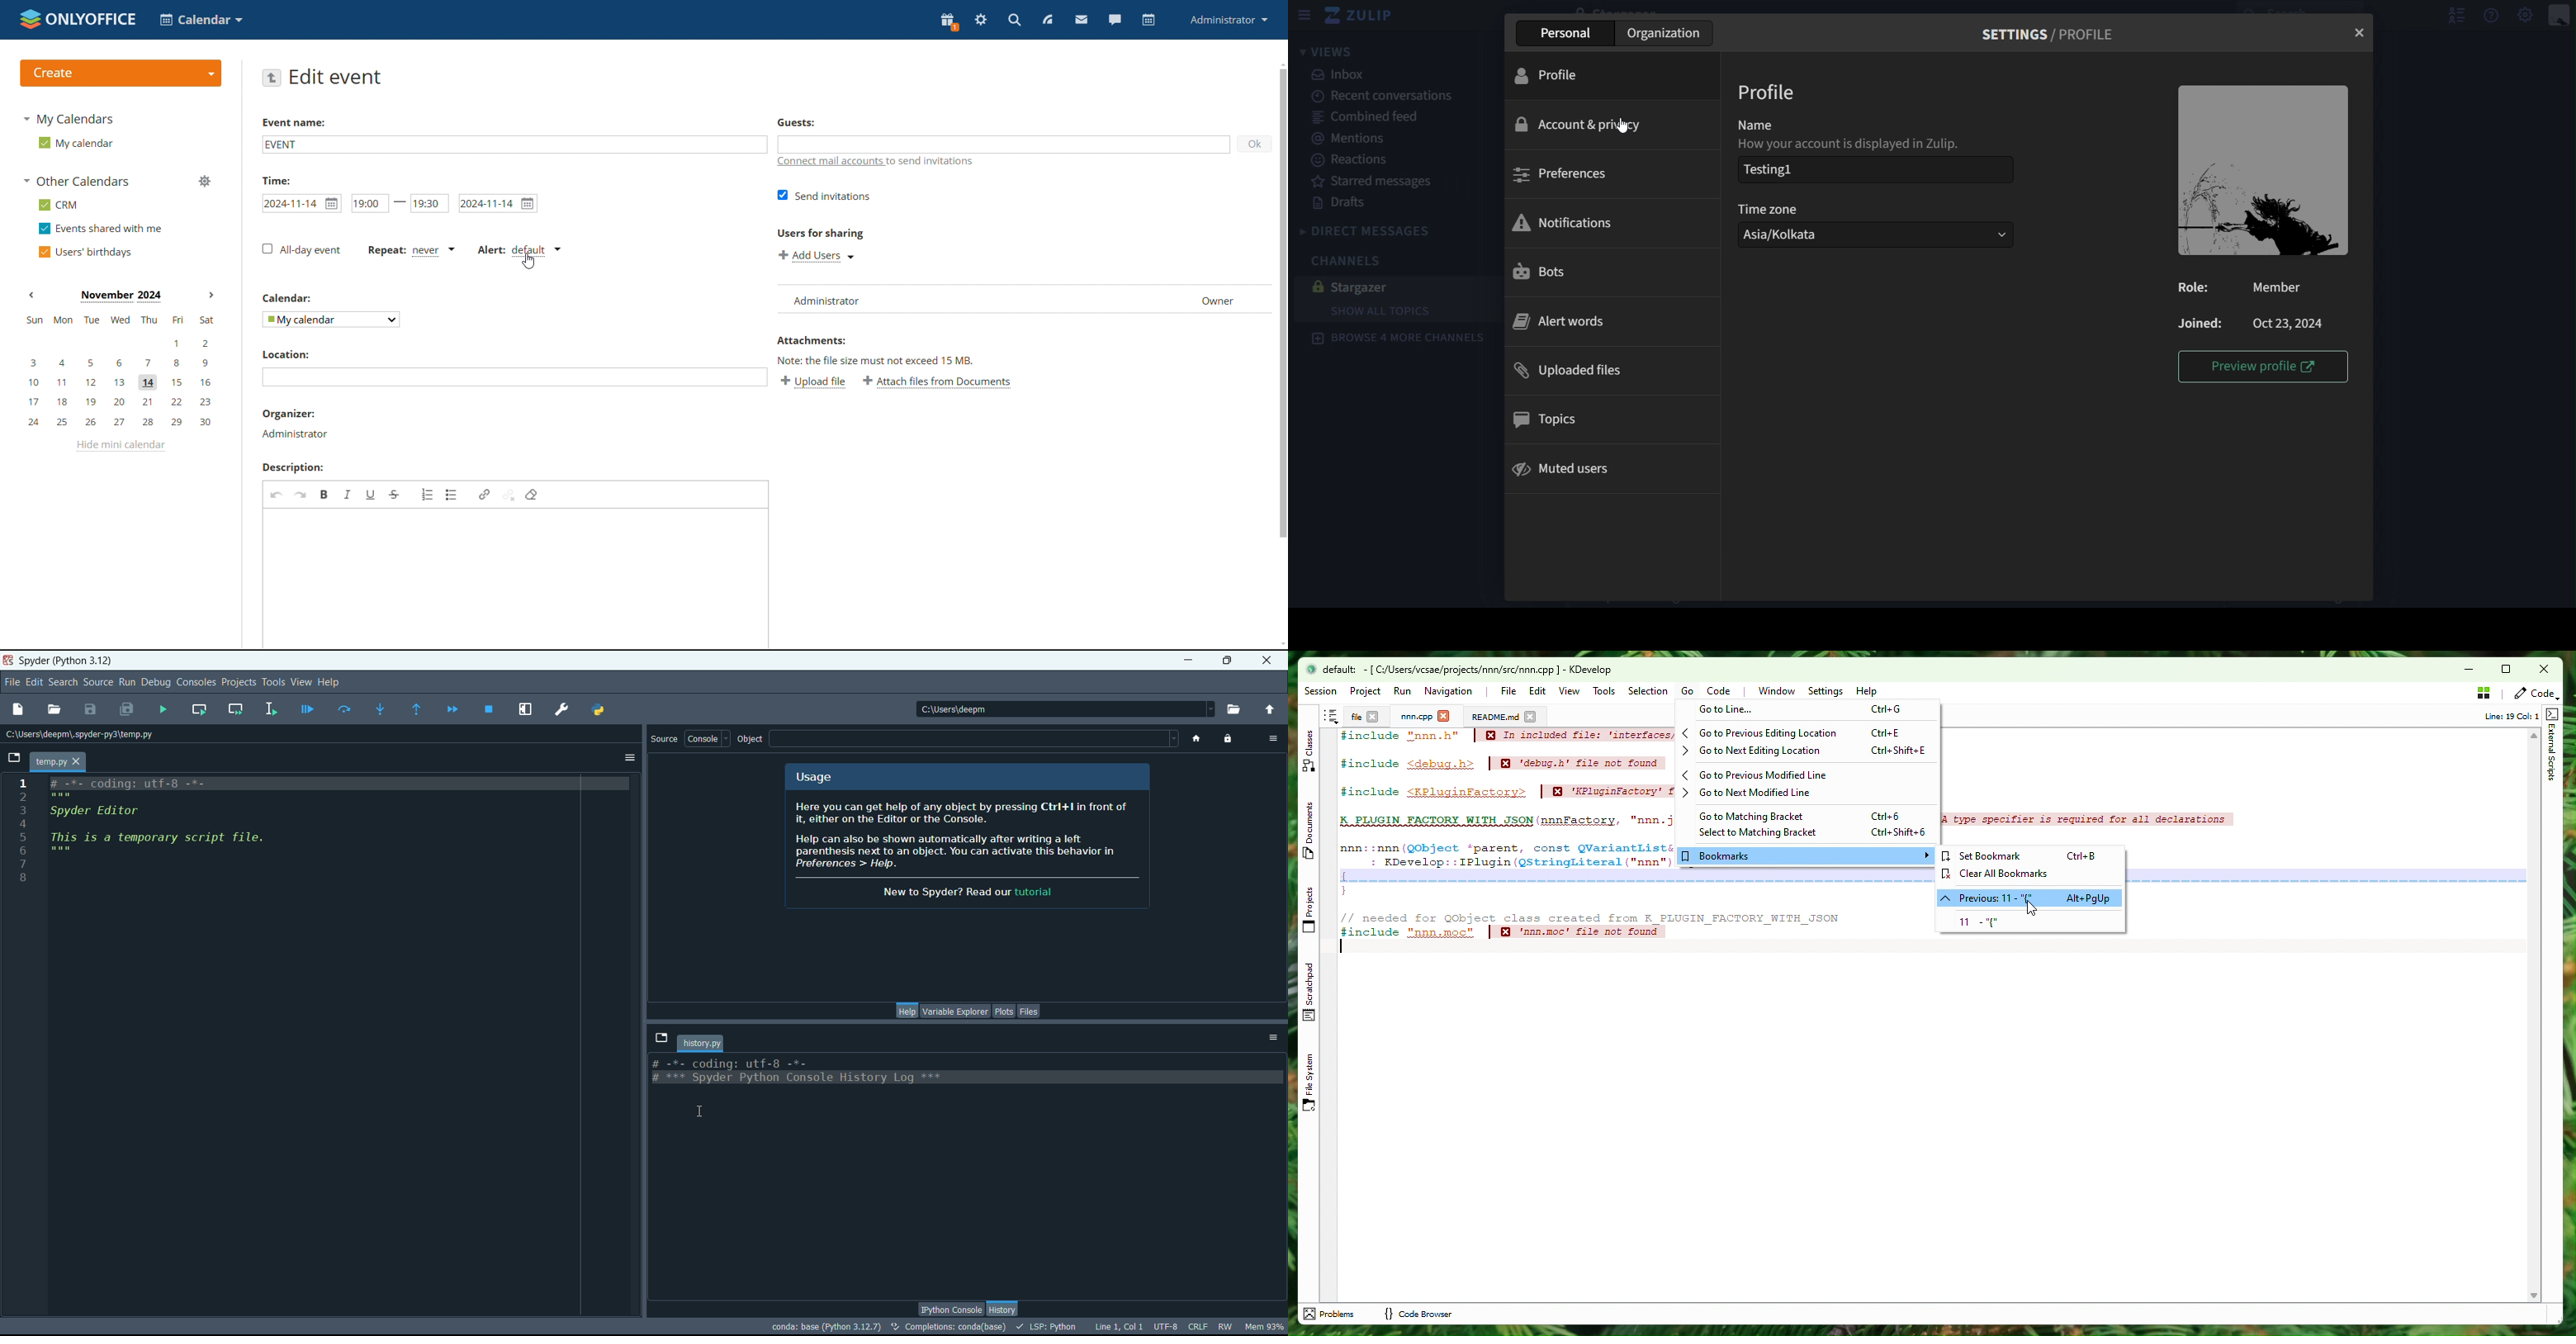 This screenshot has height=1344, width=2576. I want to click on change to parent directory, so click(1273, 710).